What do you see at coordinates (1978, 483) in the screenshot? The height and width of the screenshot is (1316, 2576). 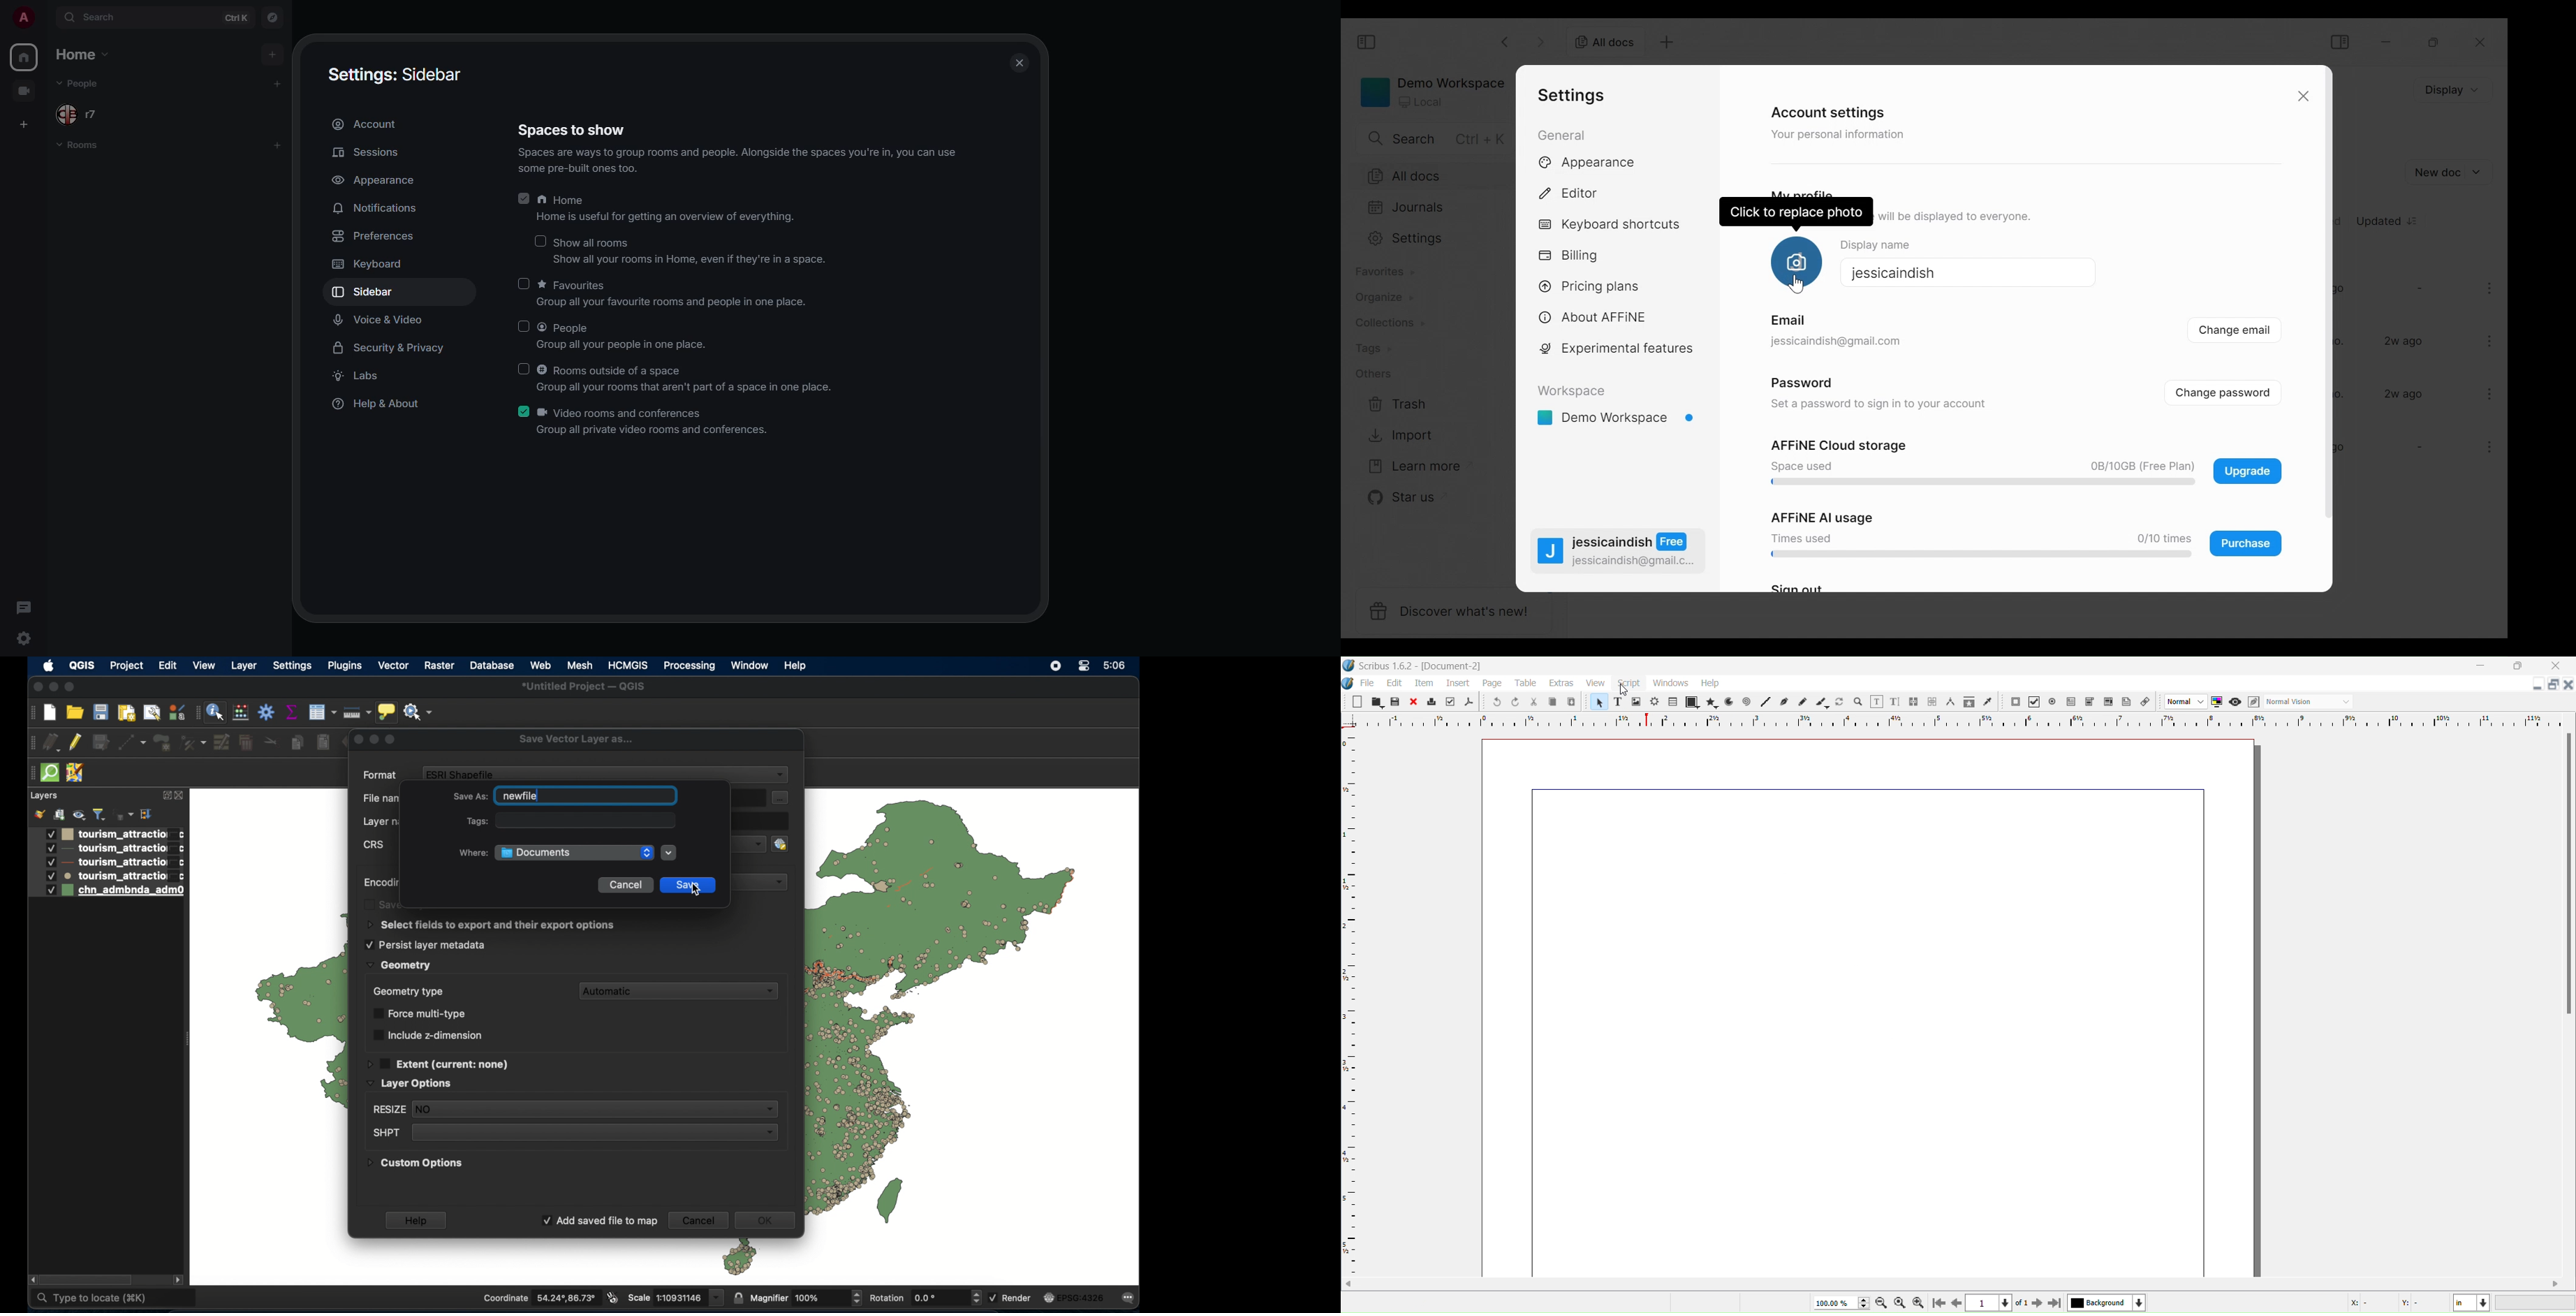 I see `progress bar` at bounding box center [1978, 483].